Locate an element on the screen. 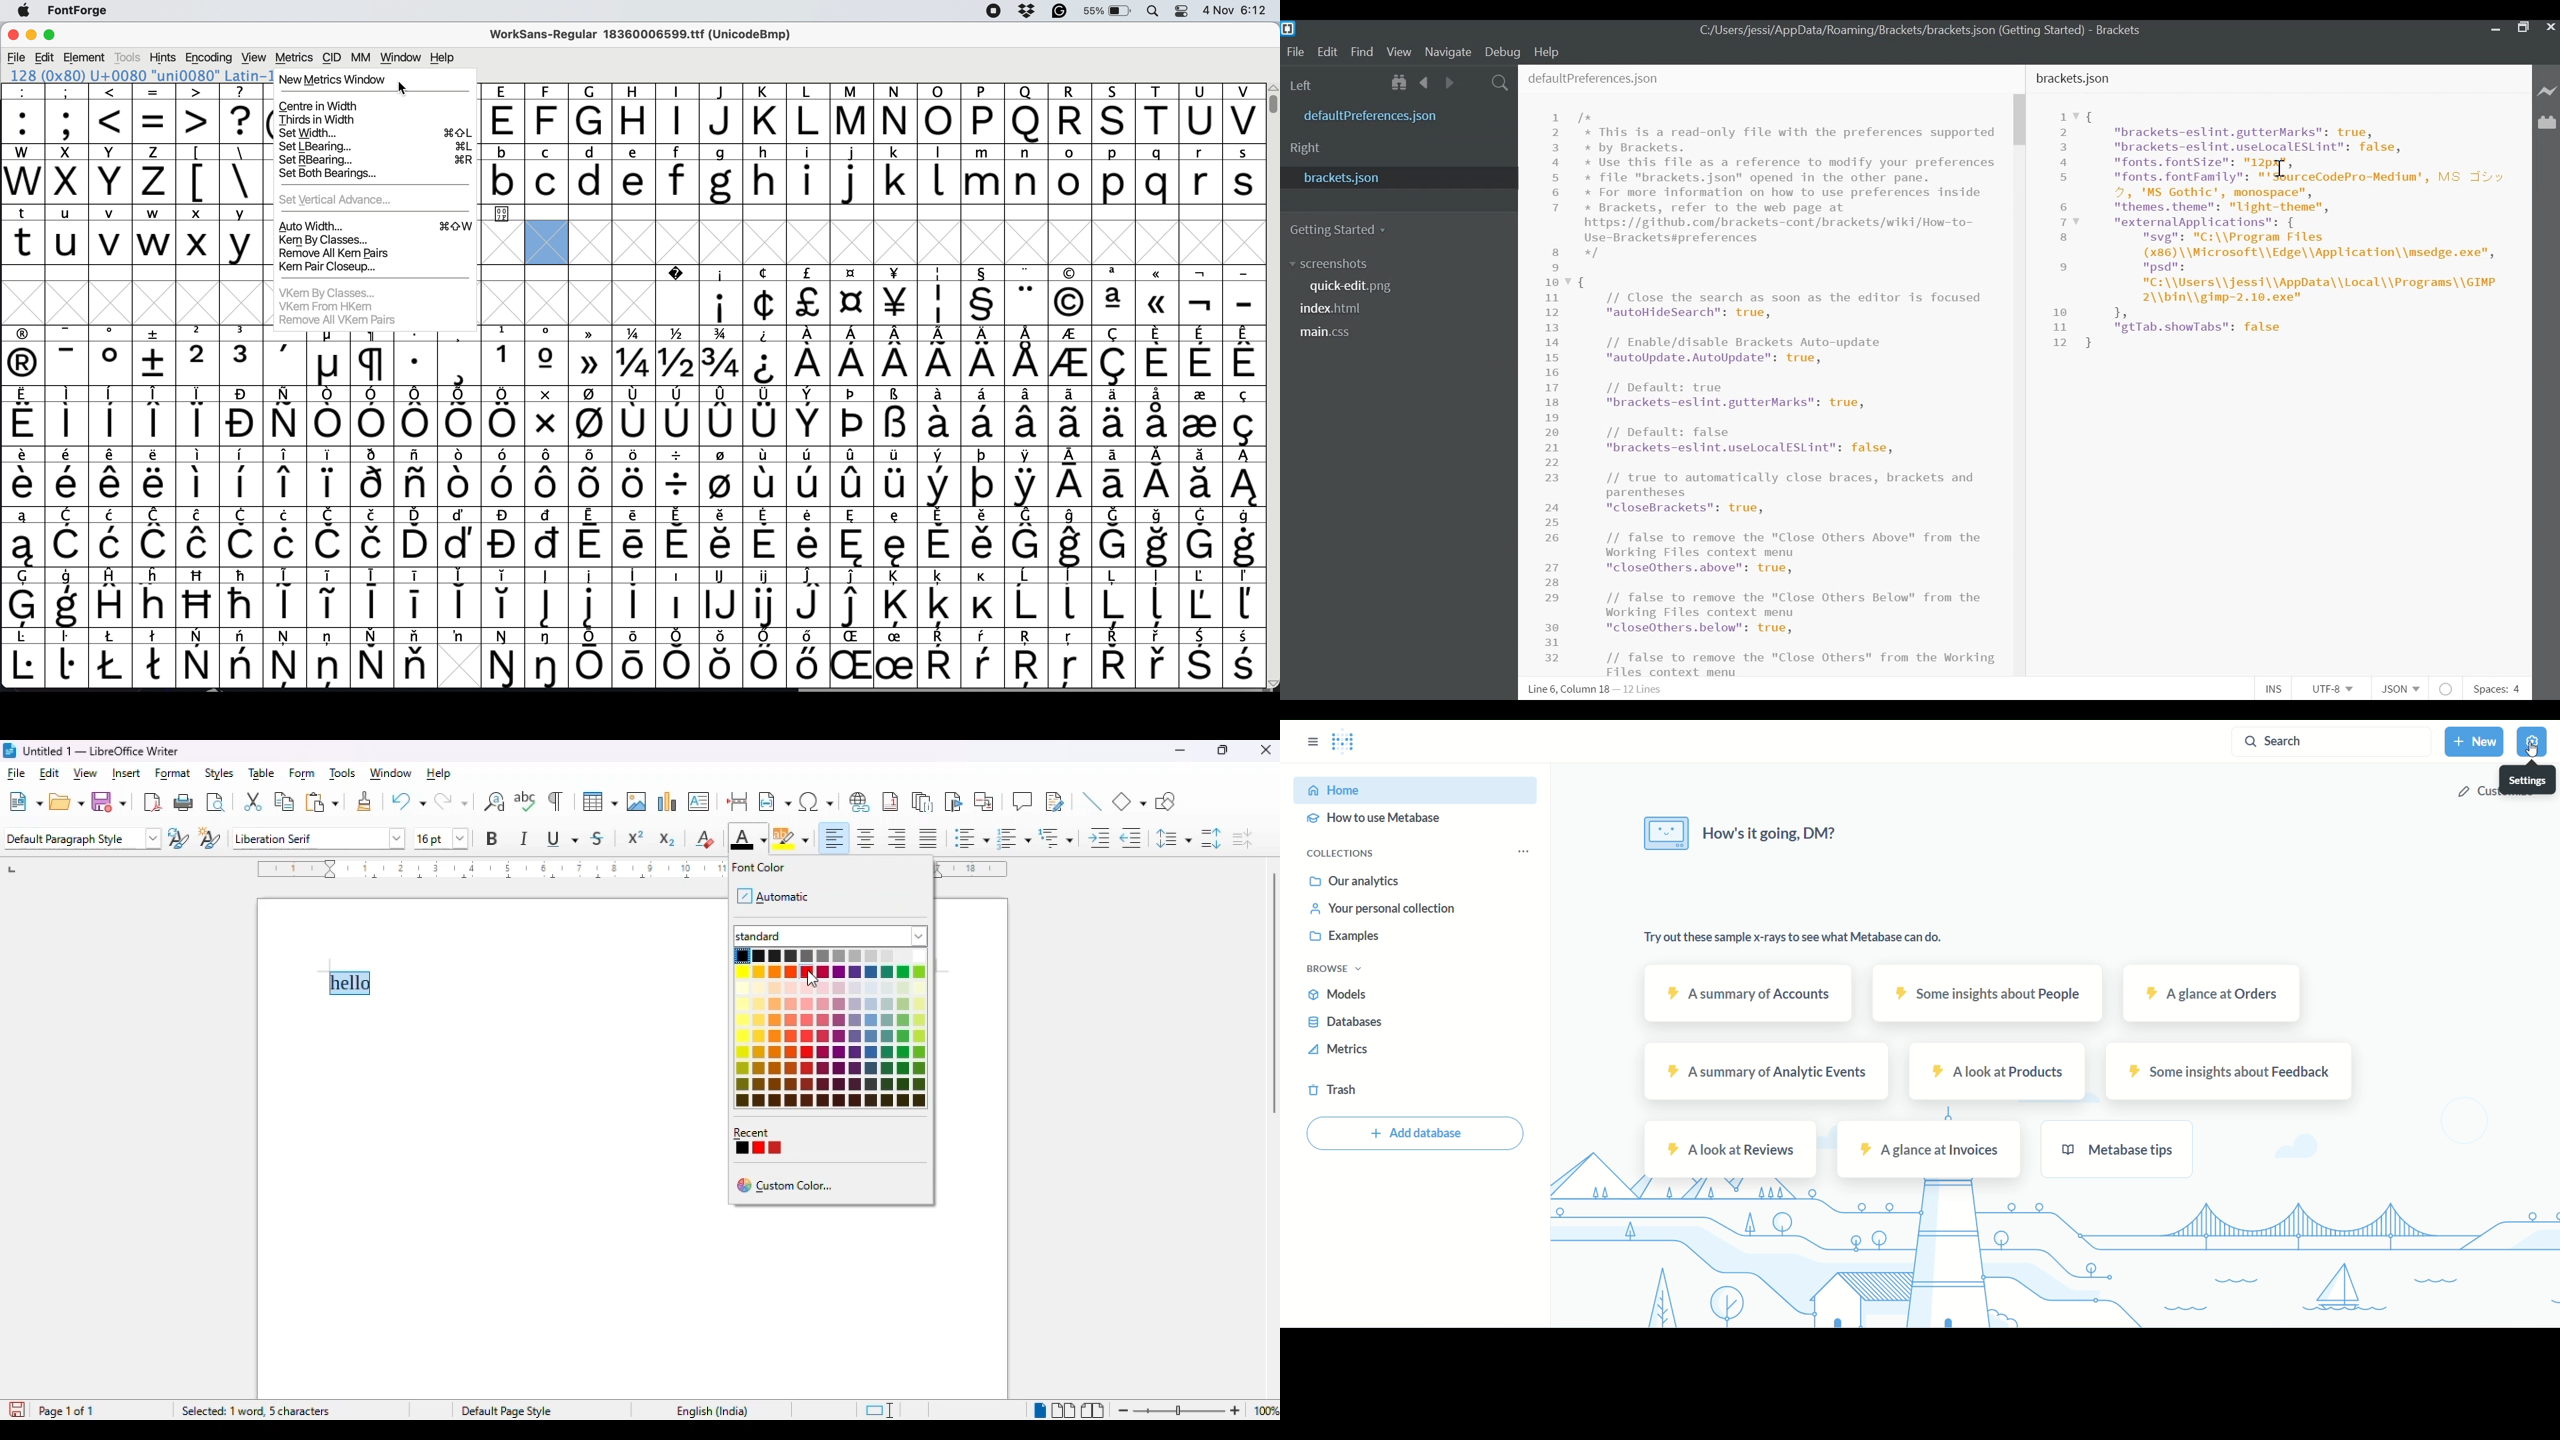 The image size is (2576, 1456). colors is located at coordinates (832, 1029).